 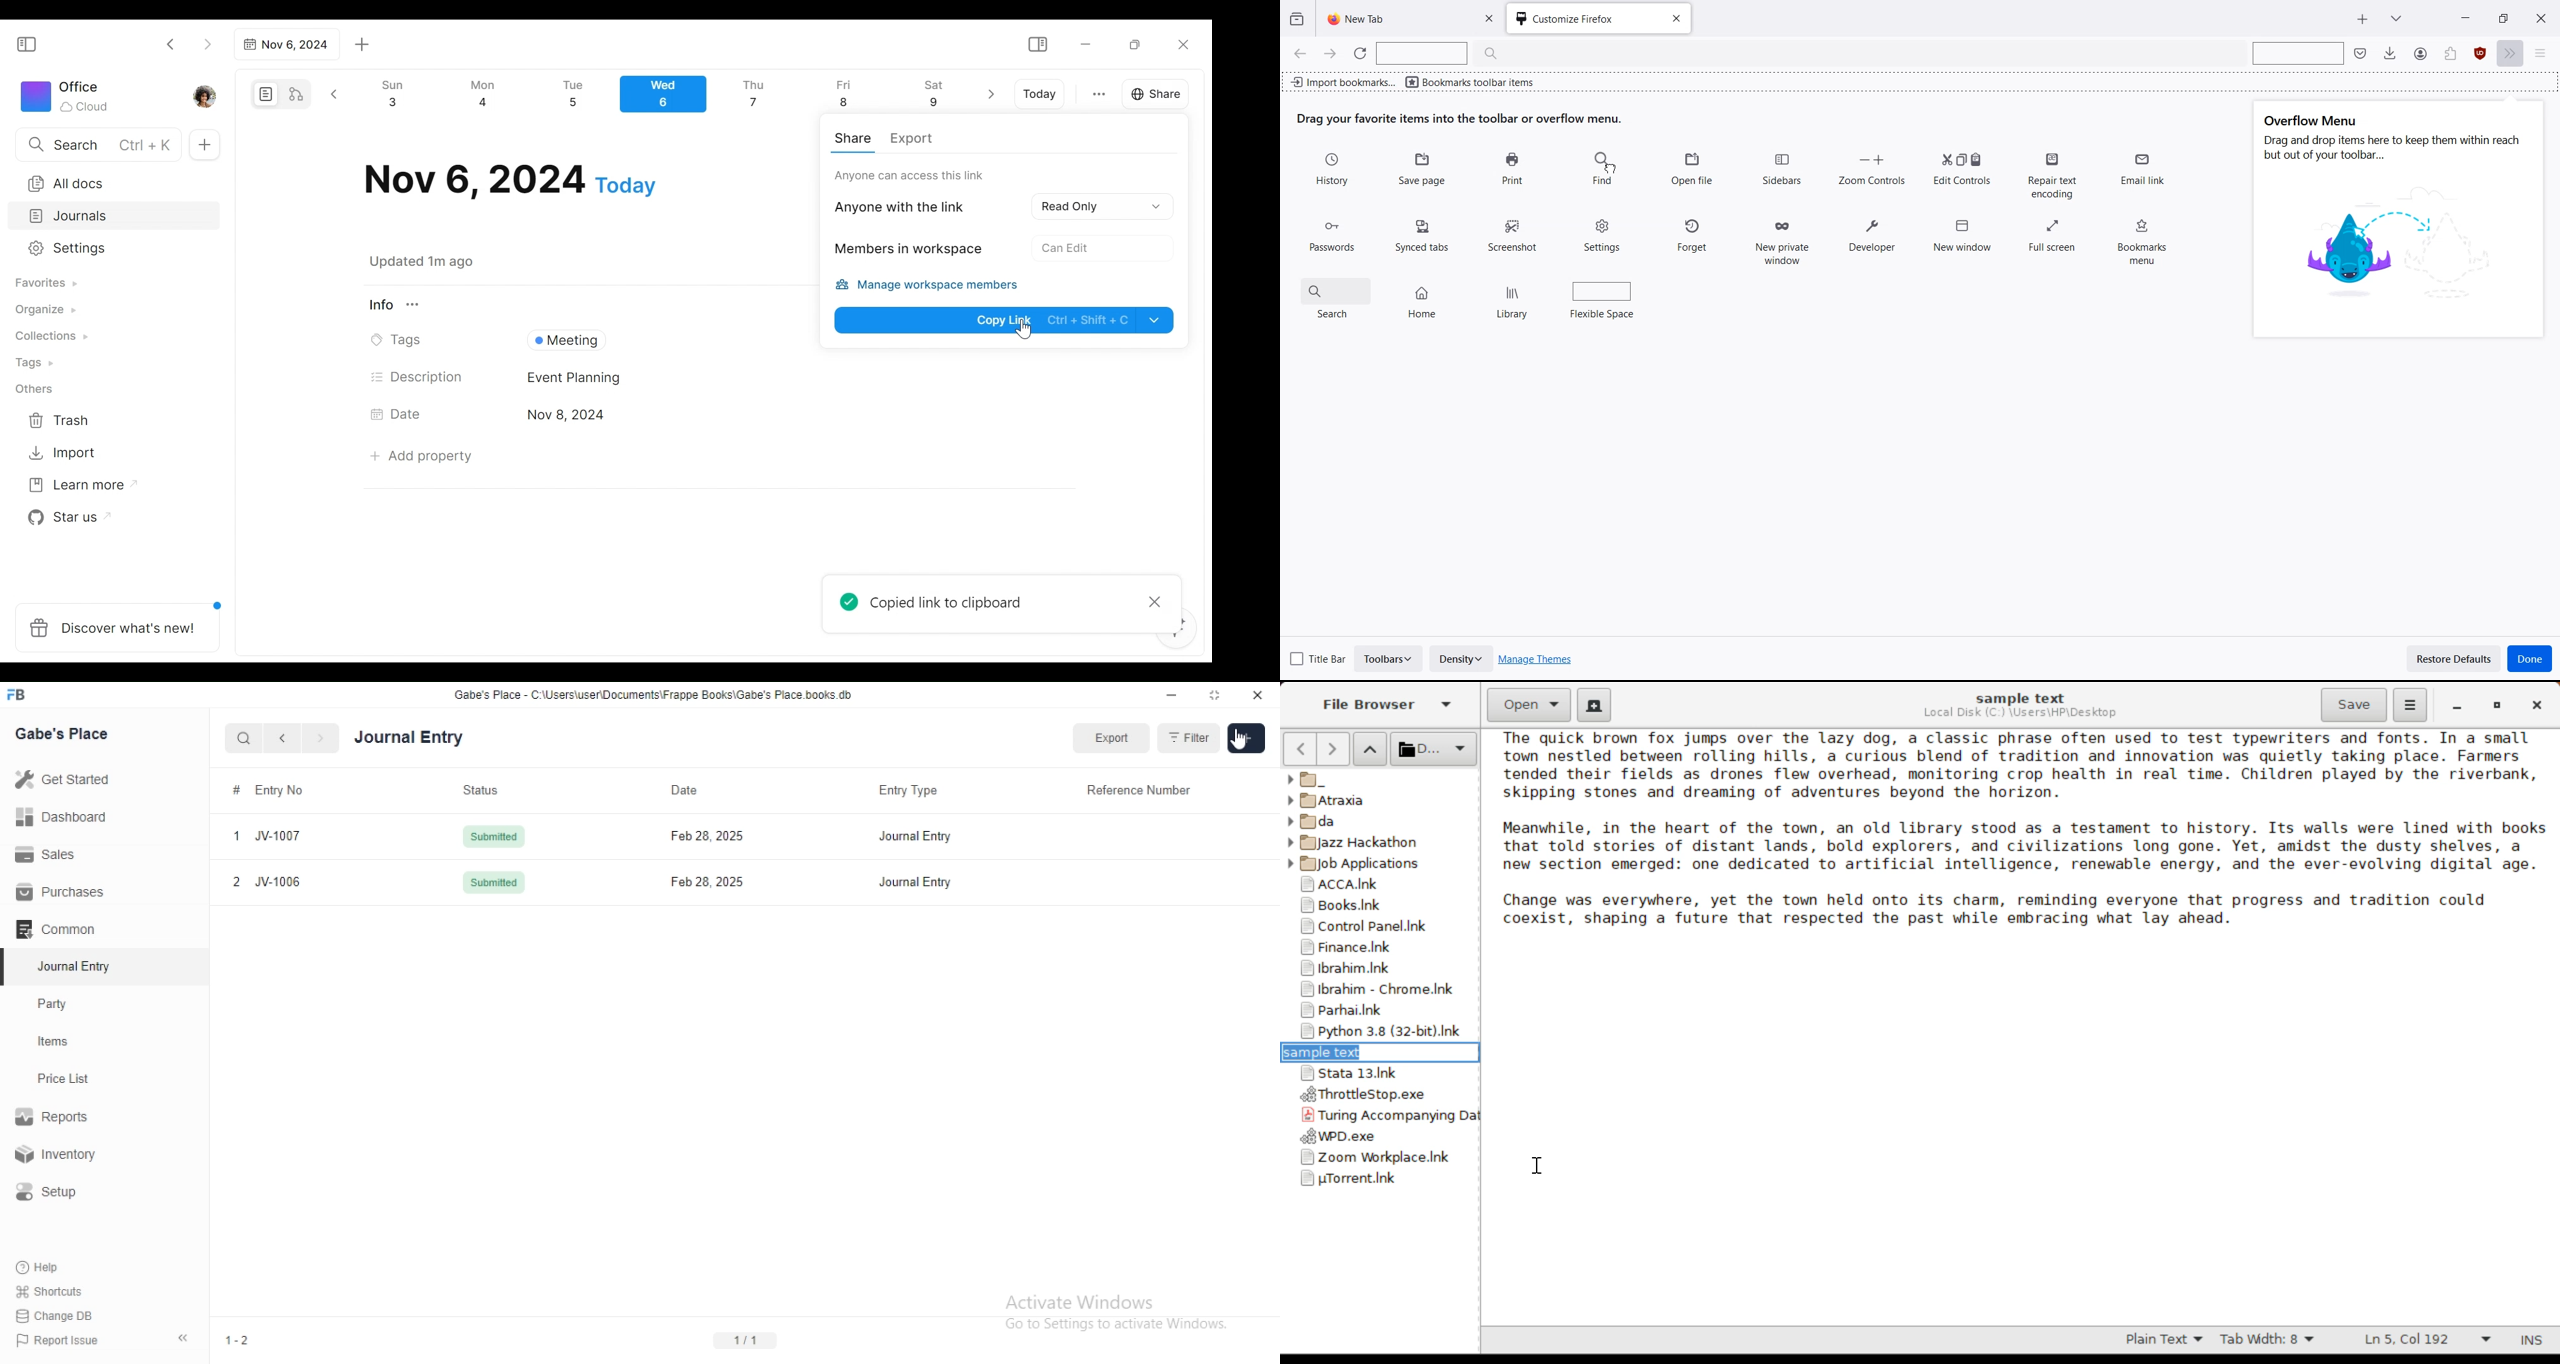 What do you see at coordinates (2141, 171) in the screenshot?
I see `Email link` at bounding box center [2141, 171].